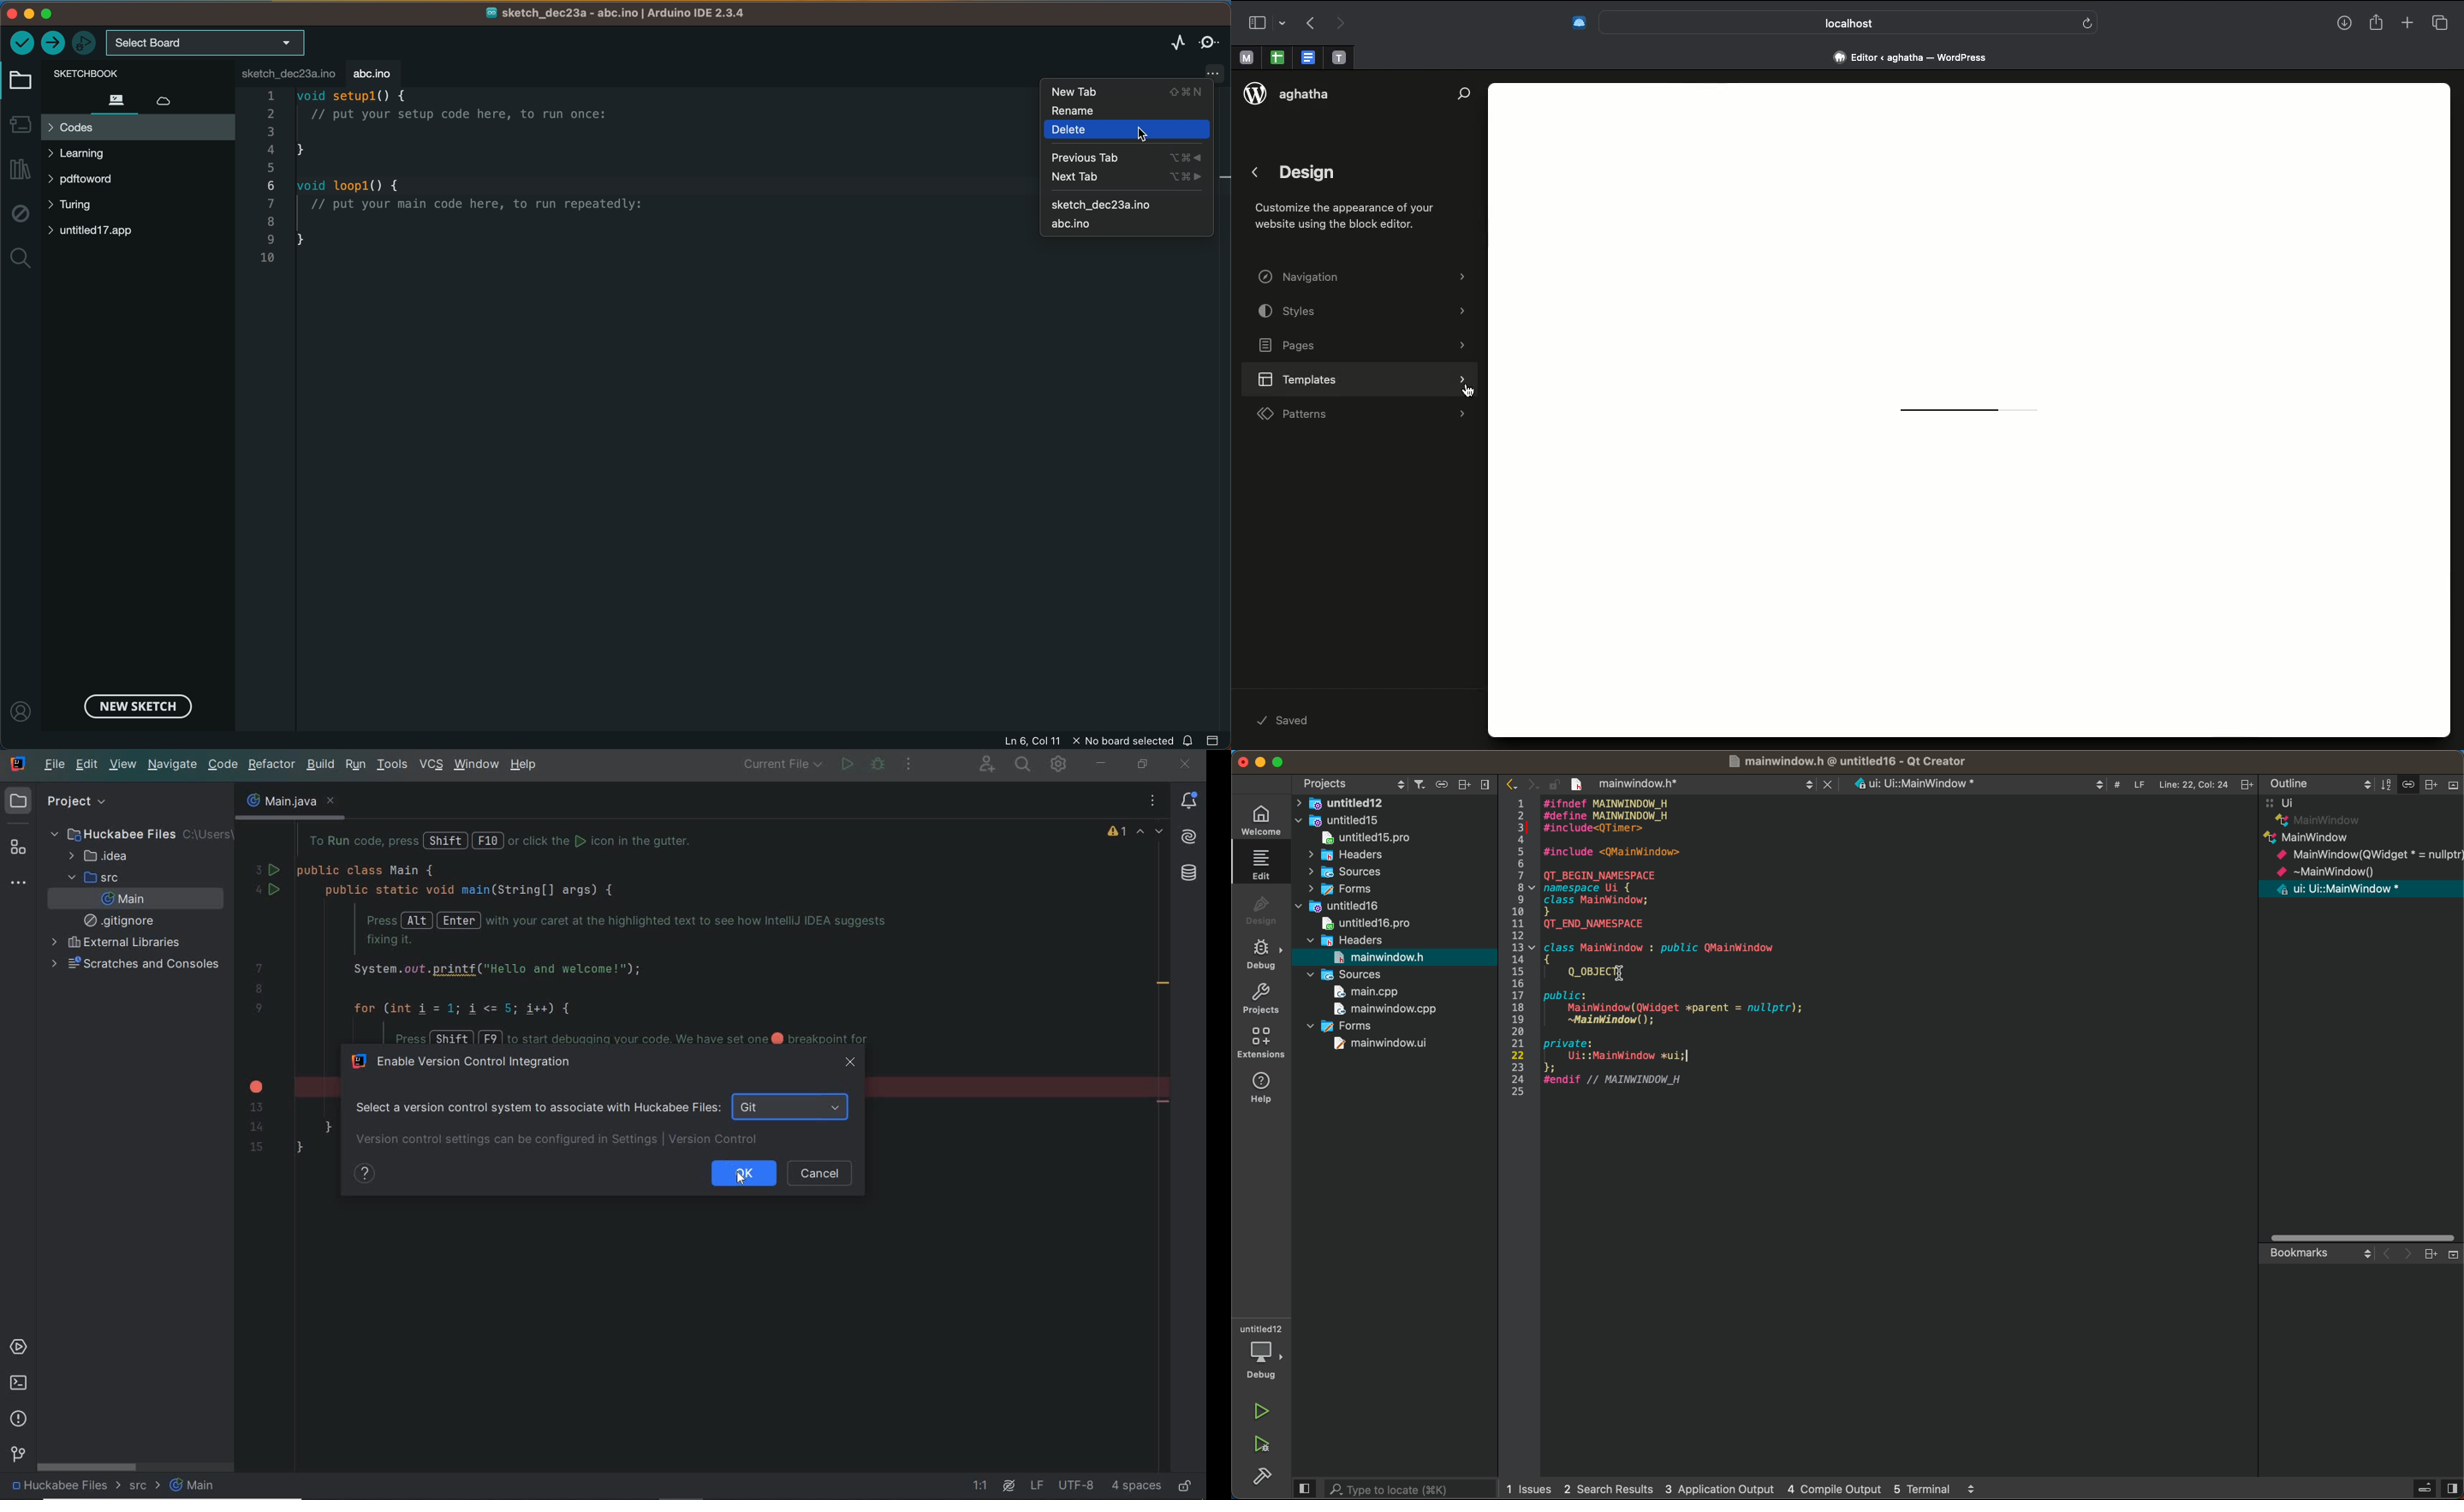 The image size is (2464, 1512). I want to click on more tool windows, so click(20, 883).